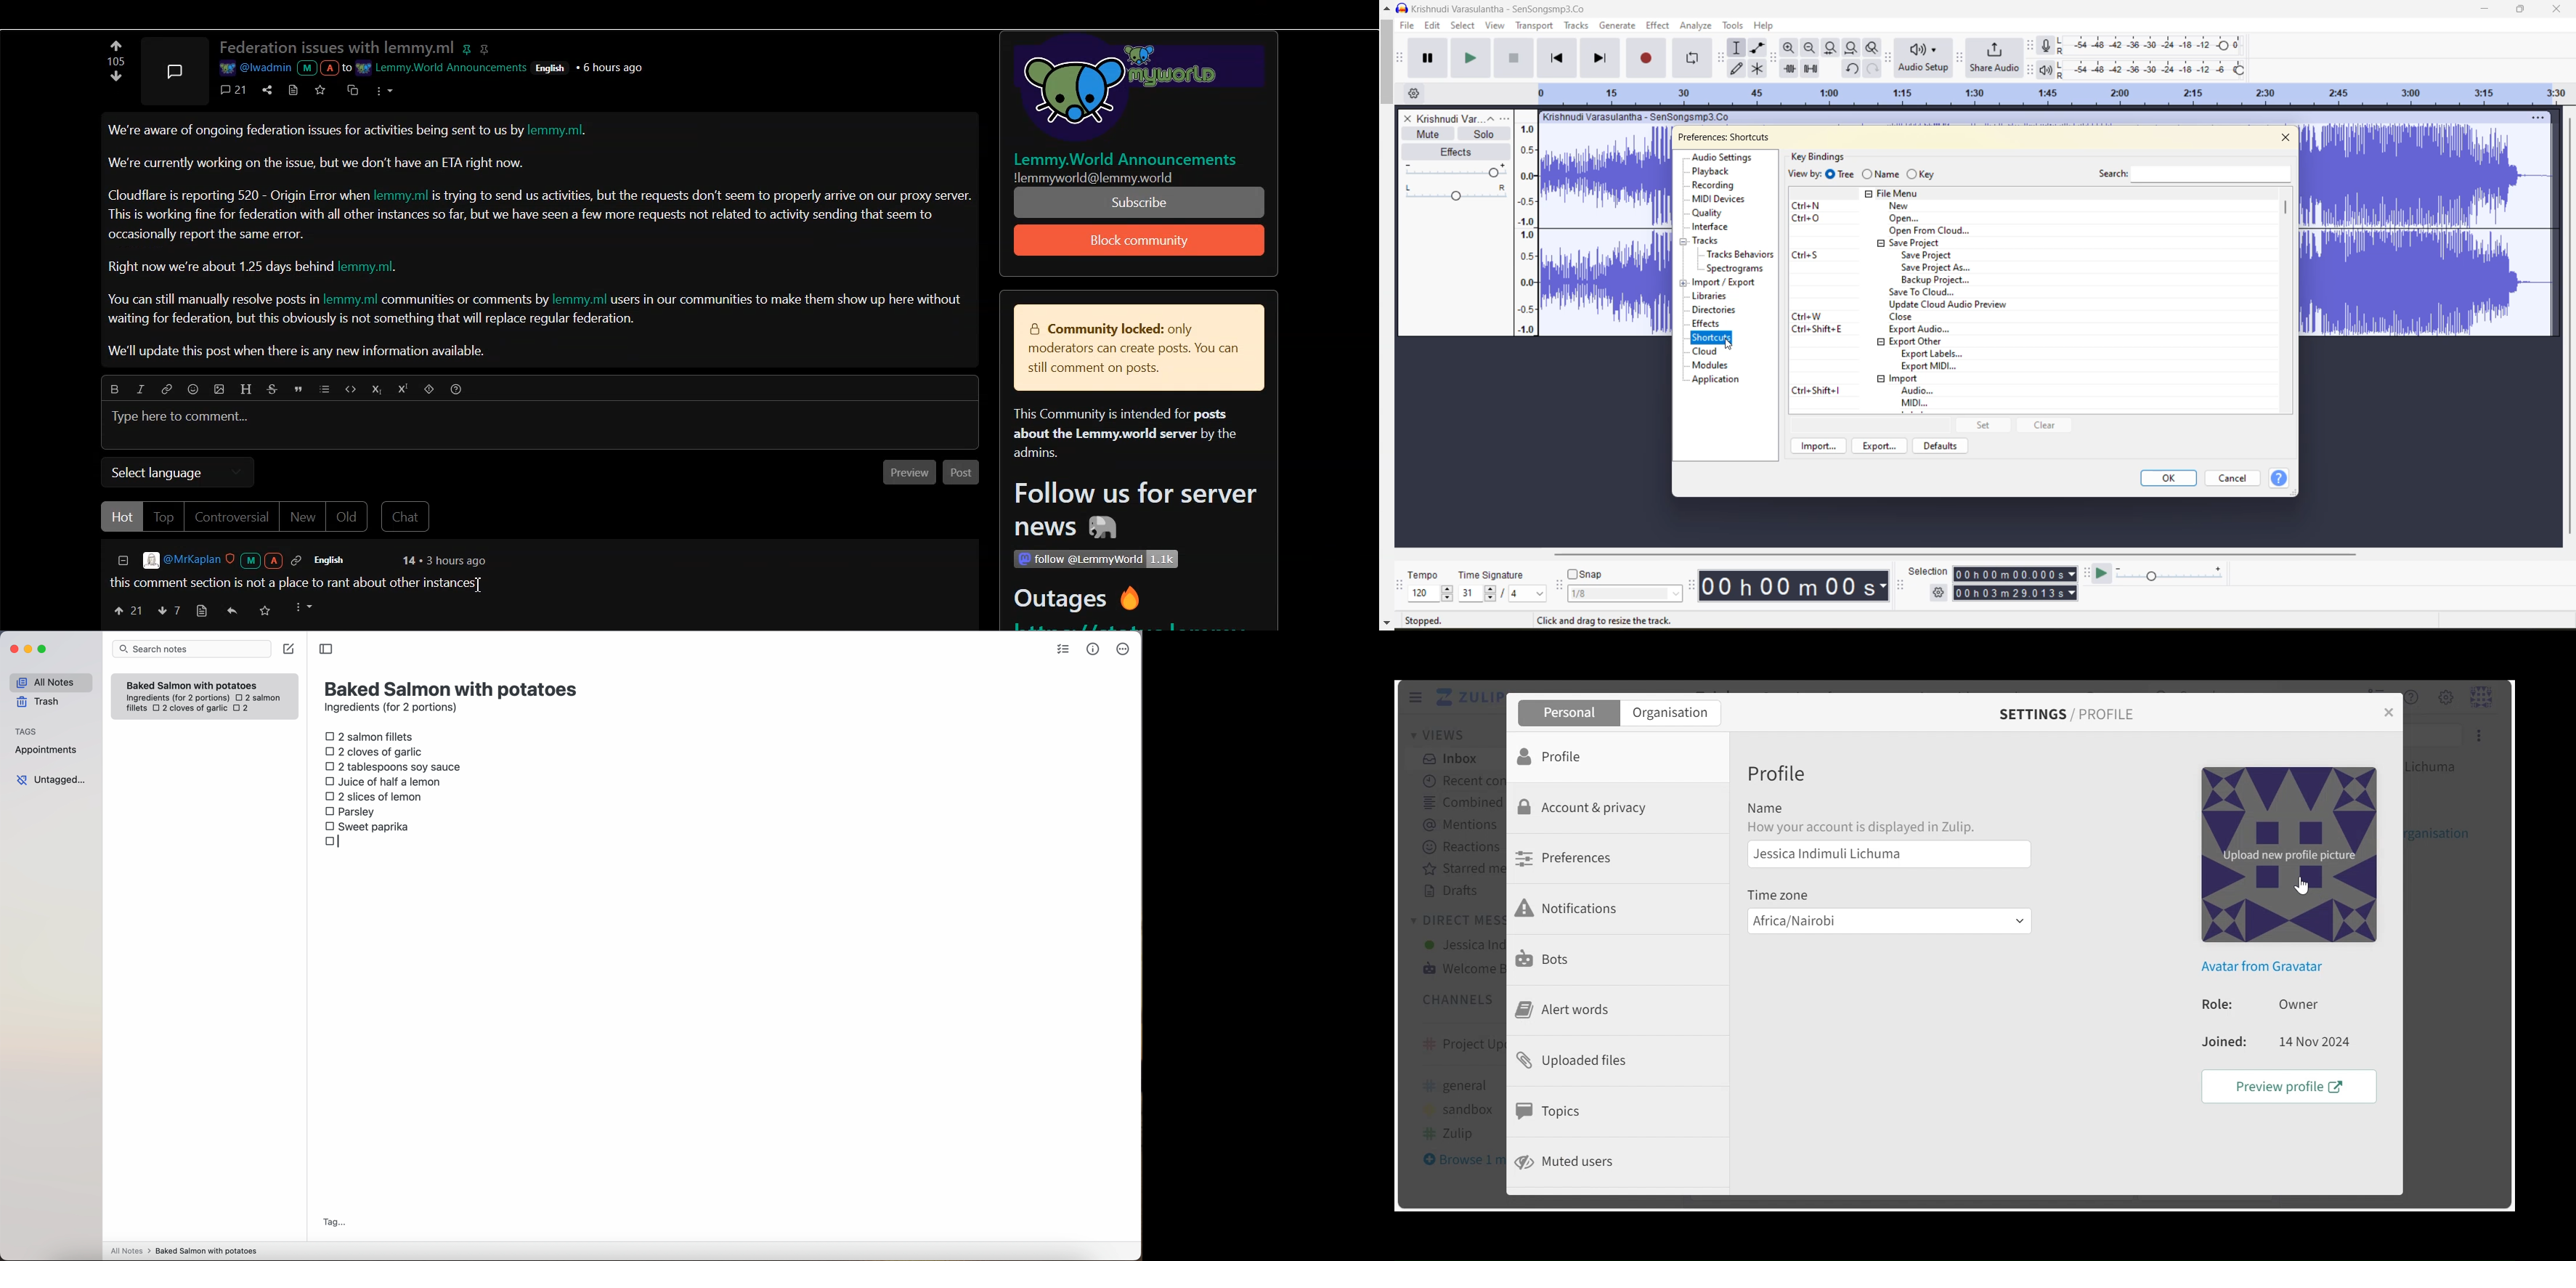 Image resolution: width=2576 pixels, height=1288 pixels. I want to click on 2 salmon fillets, so click(372, 736).